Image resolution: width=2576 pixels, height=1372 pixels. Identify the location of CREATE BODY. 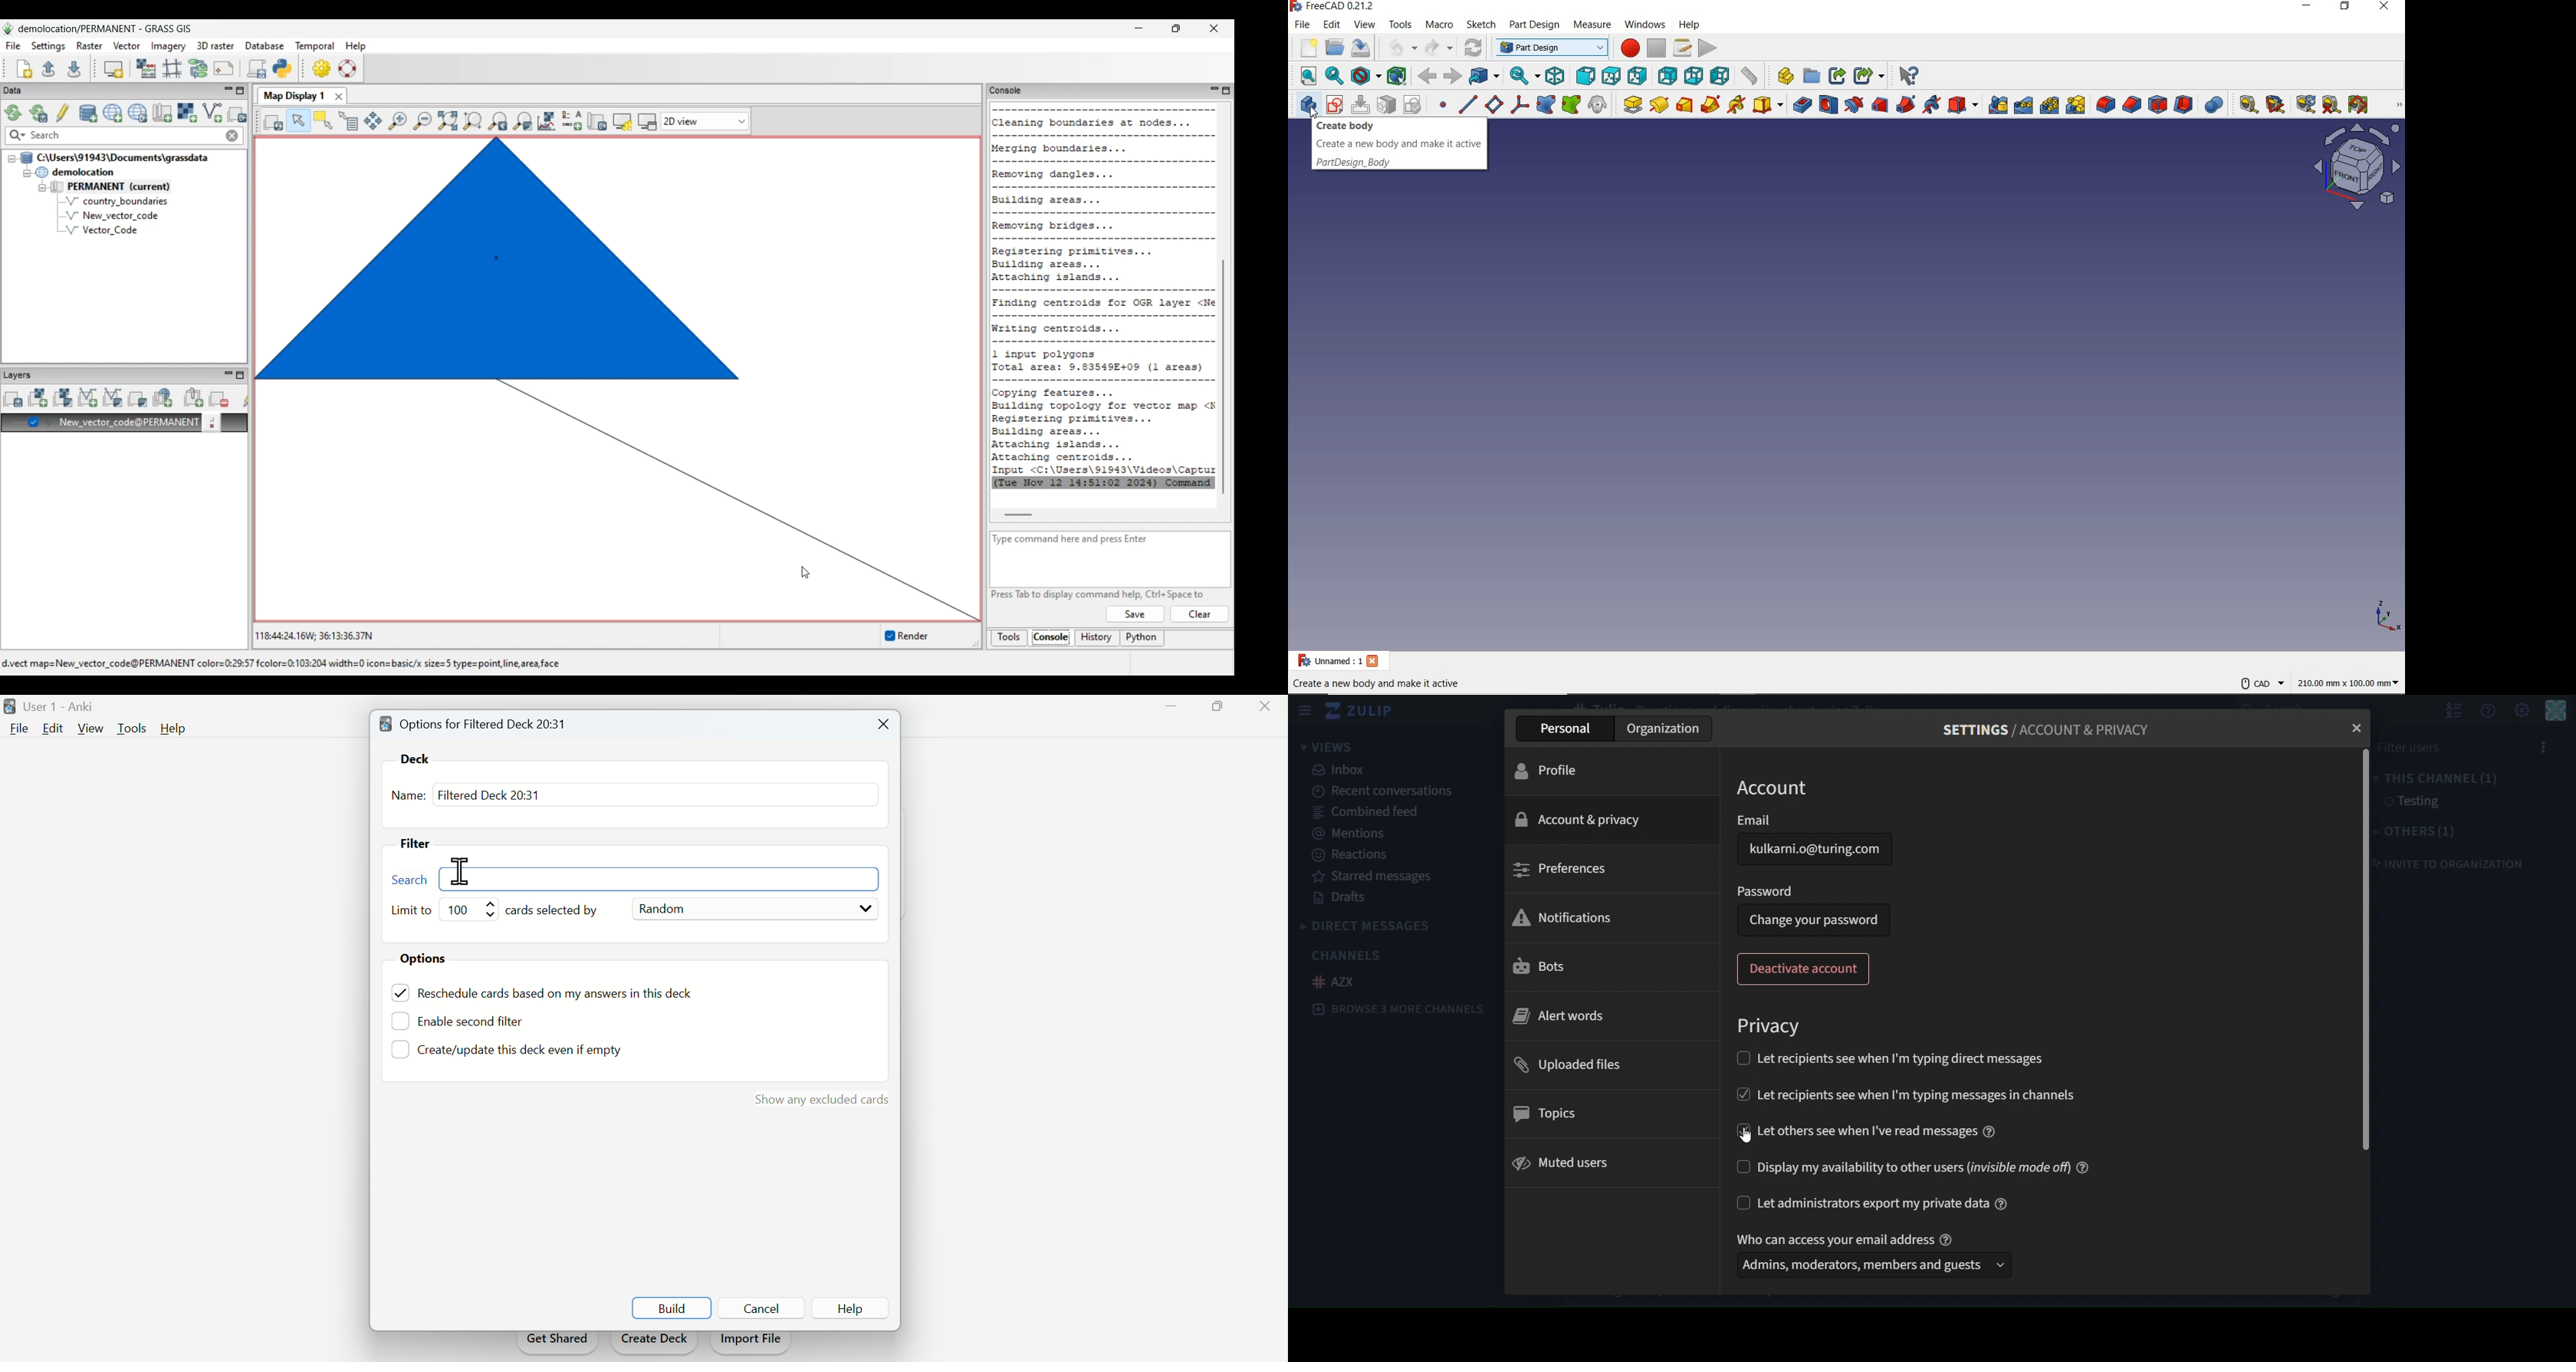
(1400, 146).